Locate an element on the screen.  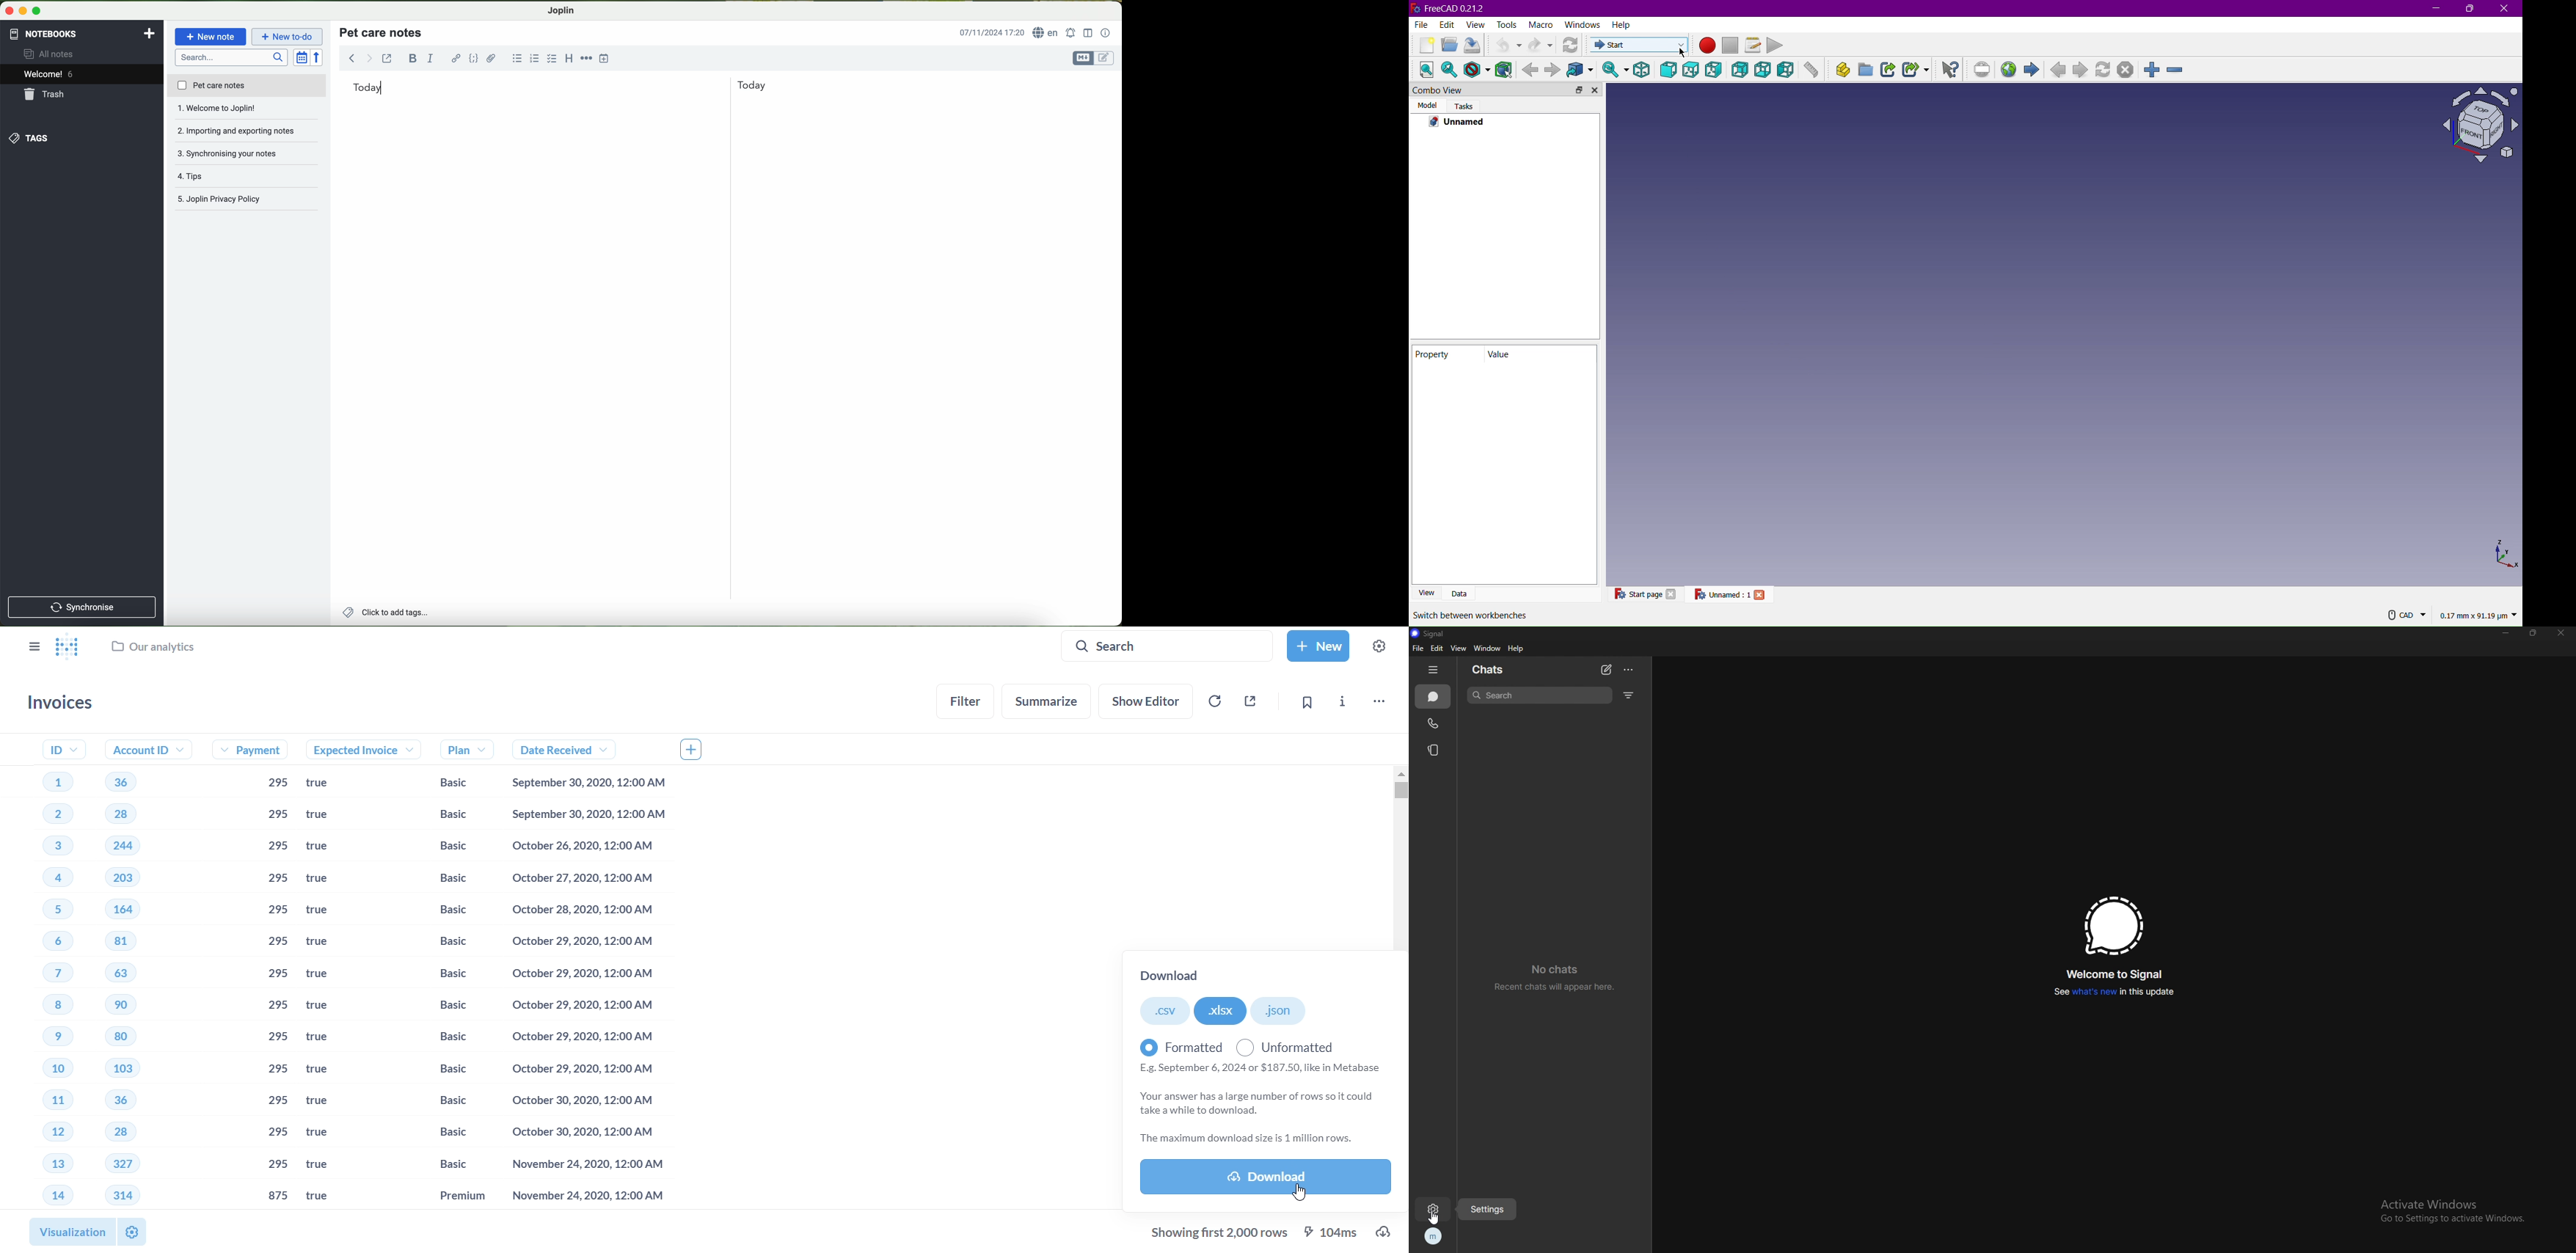
joplin privacy policy is located at coordinates (242, 200).